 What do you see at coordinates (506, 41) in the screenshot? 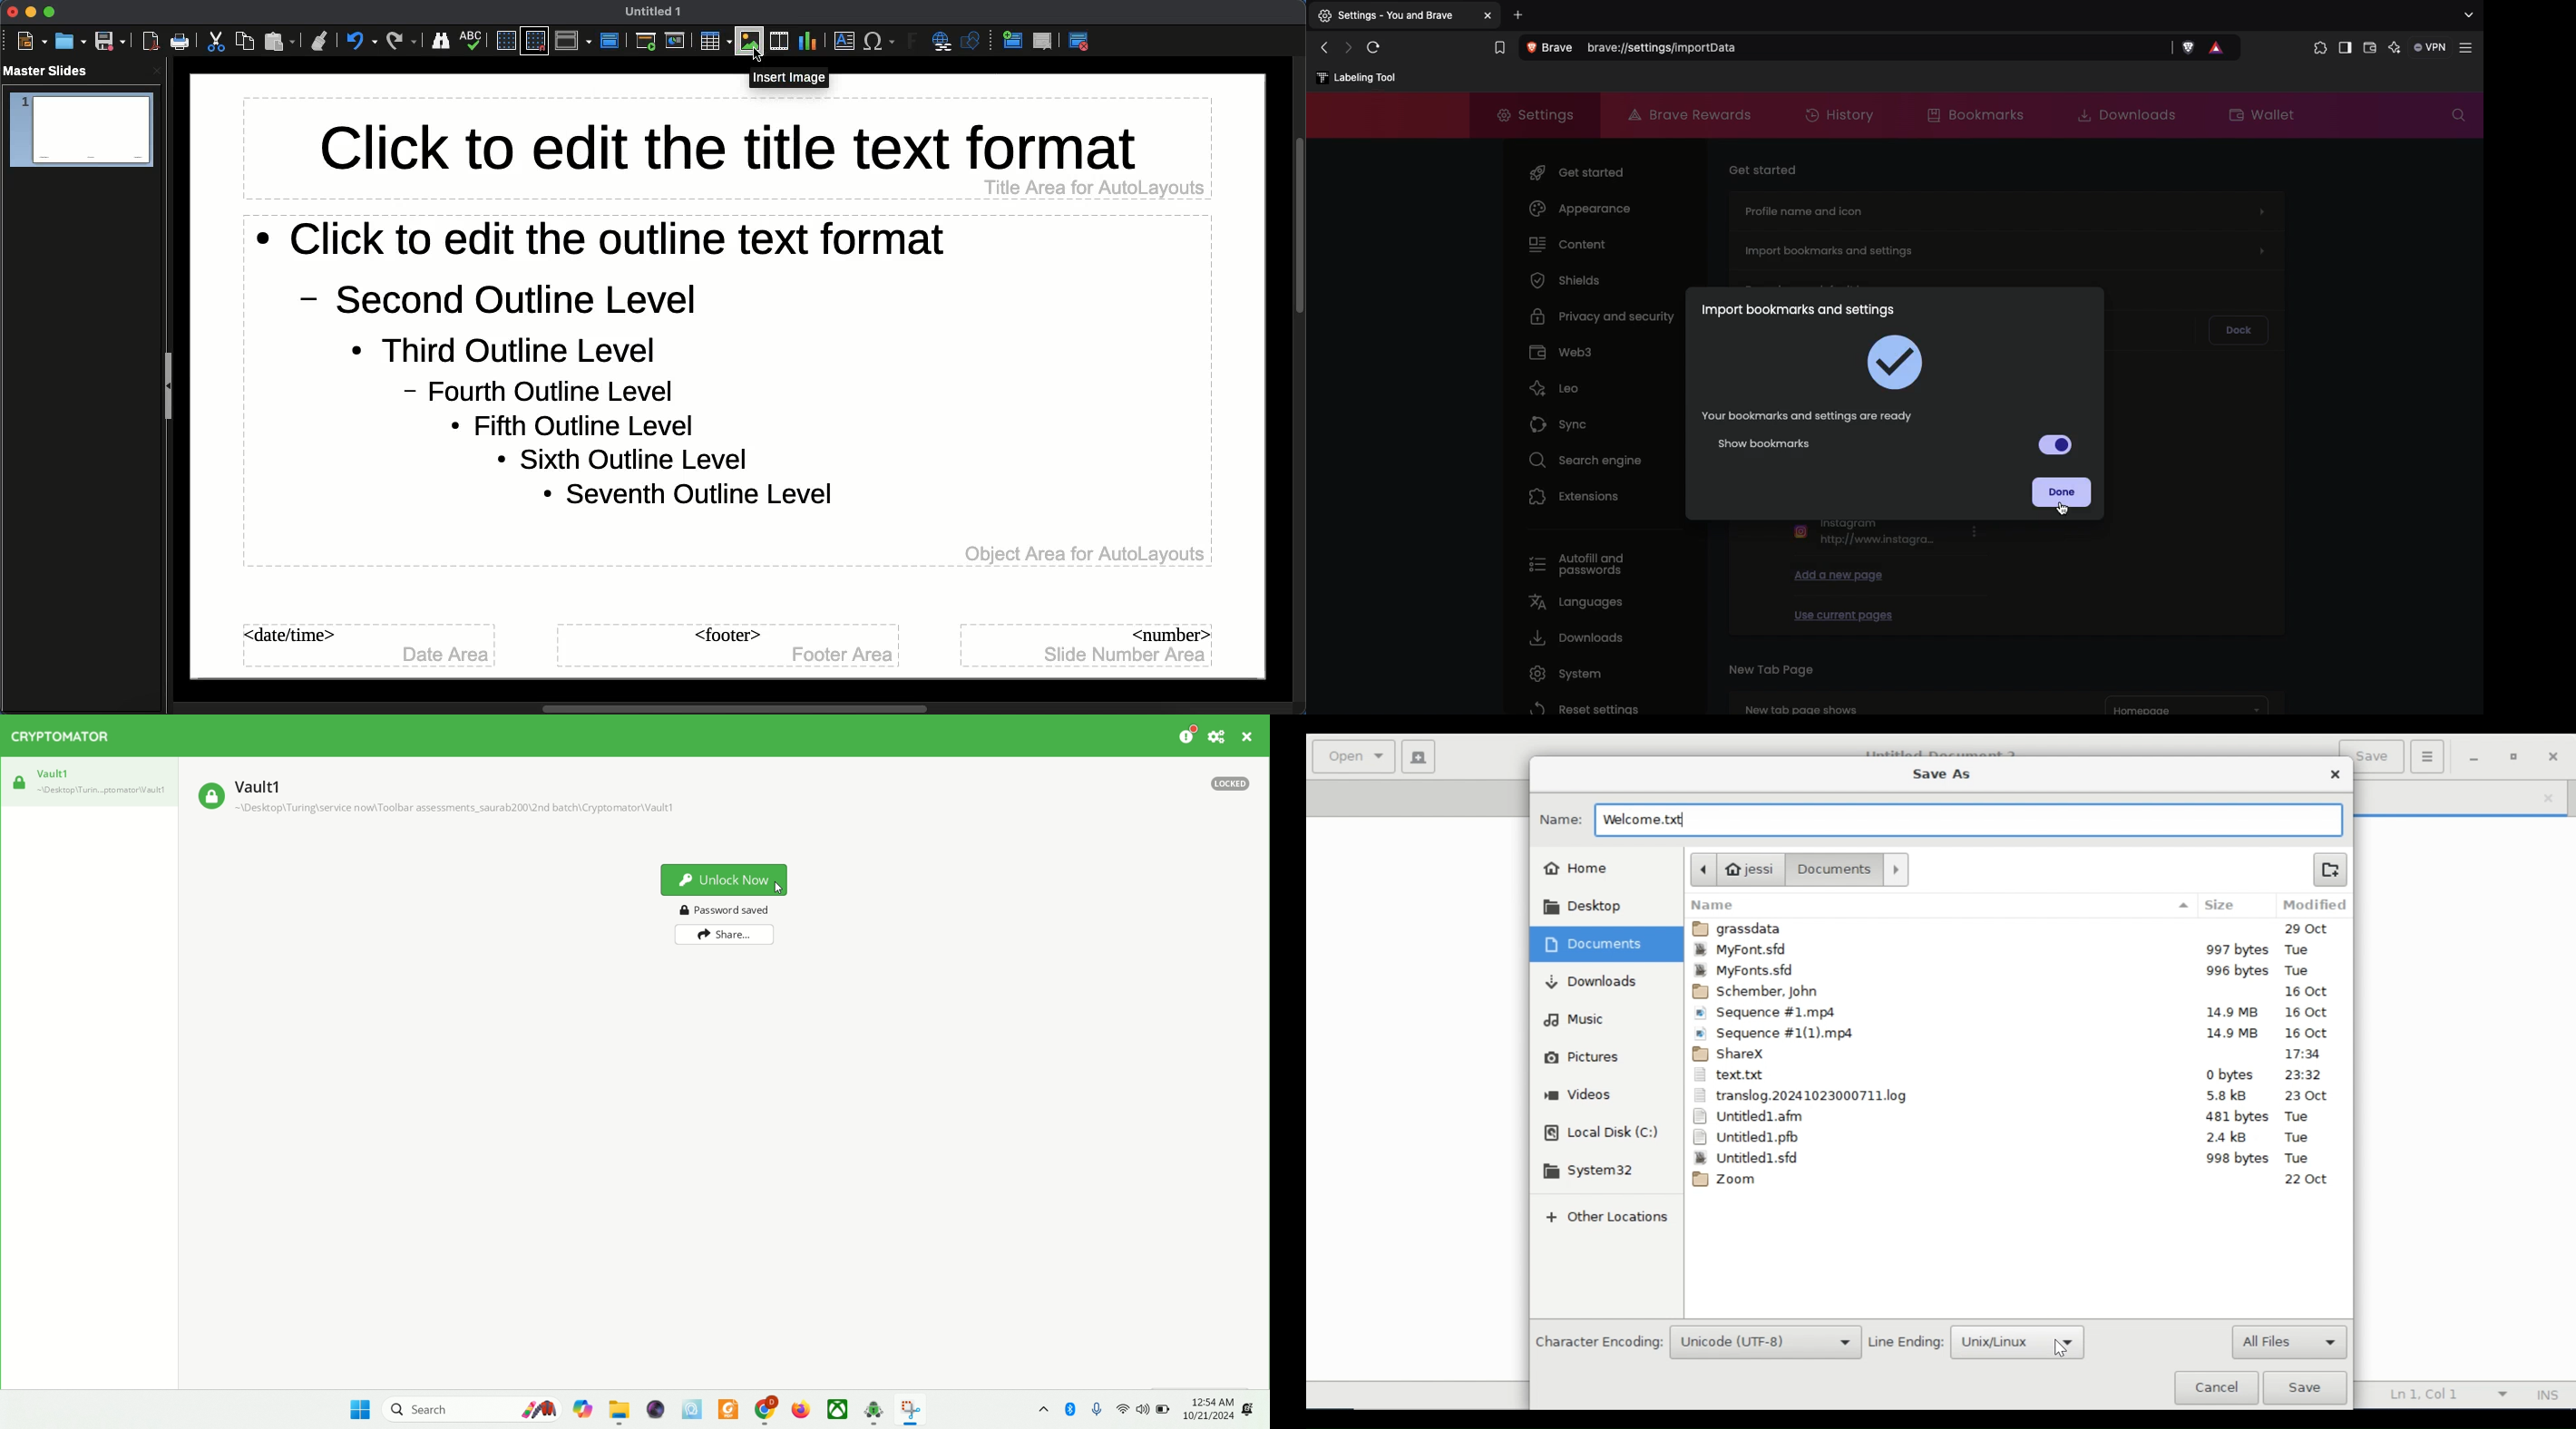
I see `Display grid` at bounding box center [506, 41].